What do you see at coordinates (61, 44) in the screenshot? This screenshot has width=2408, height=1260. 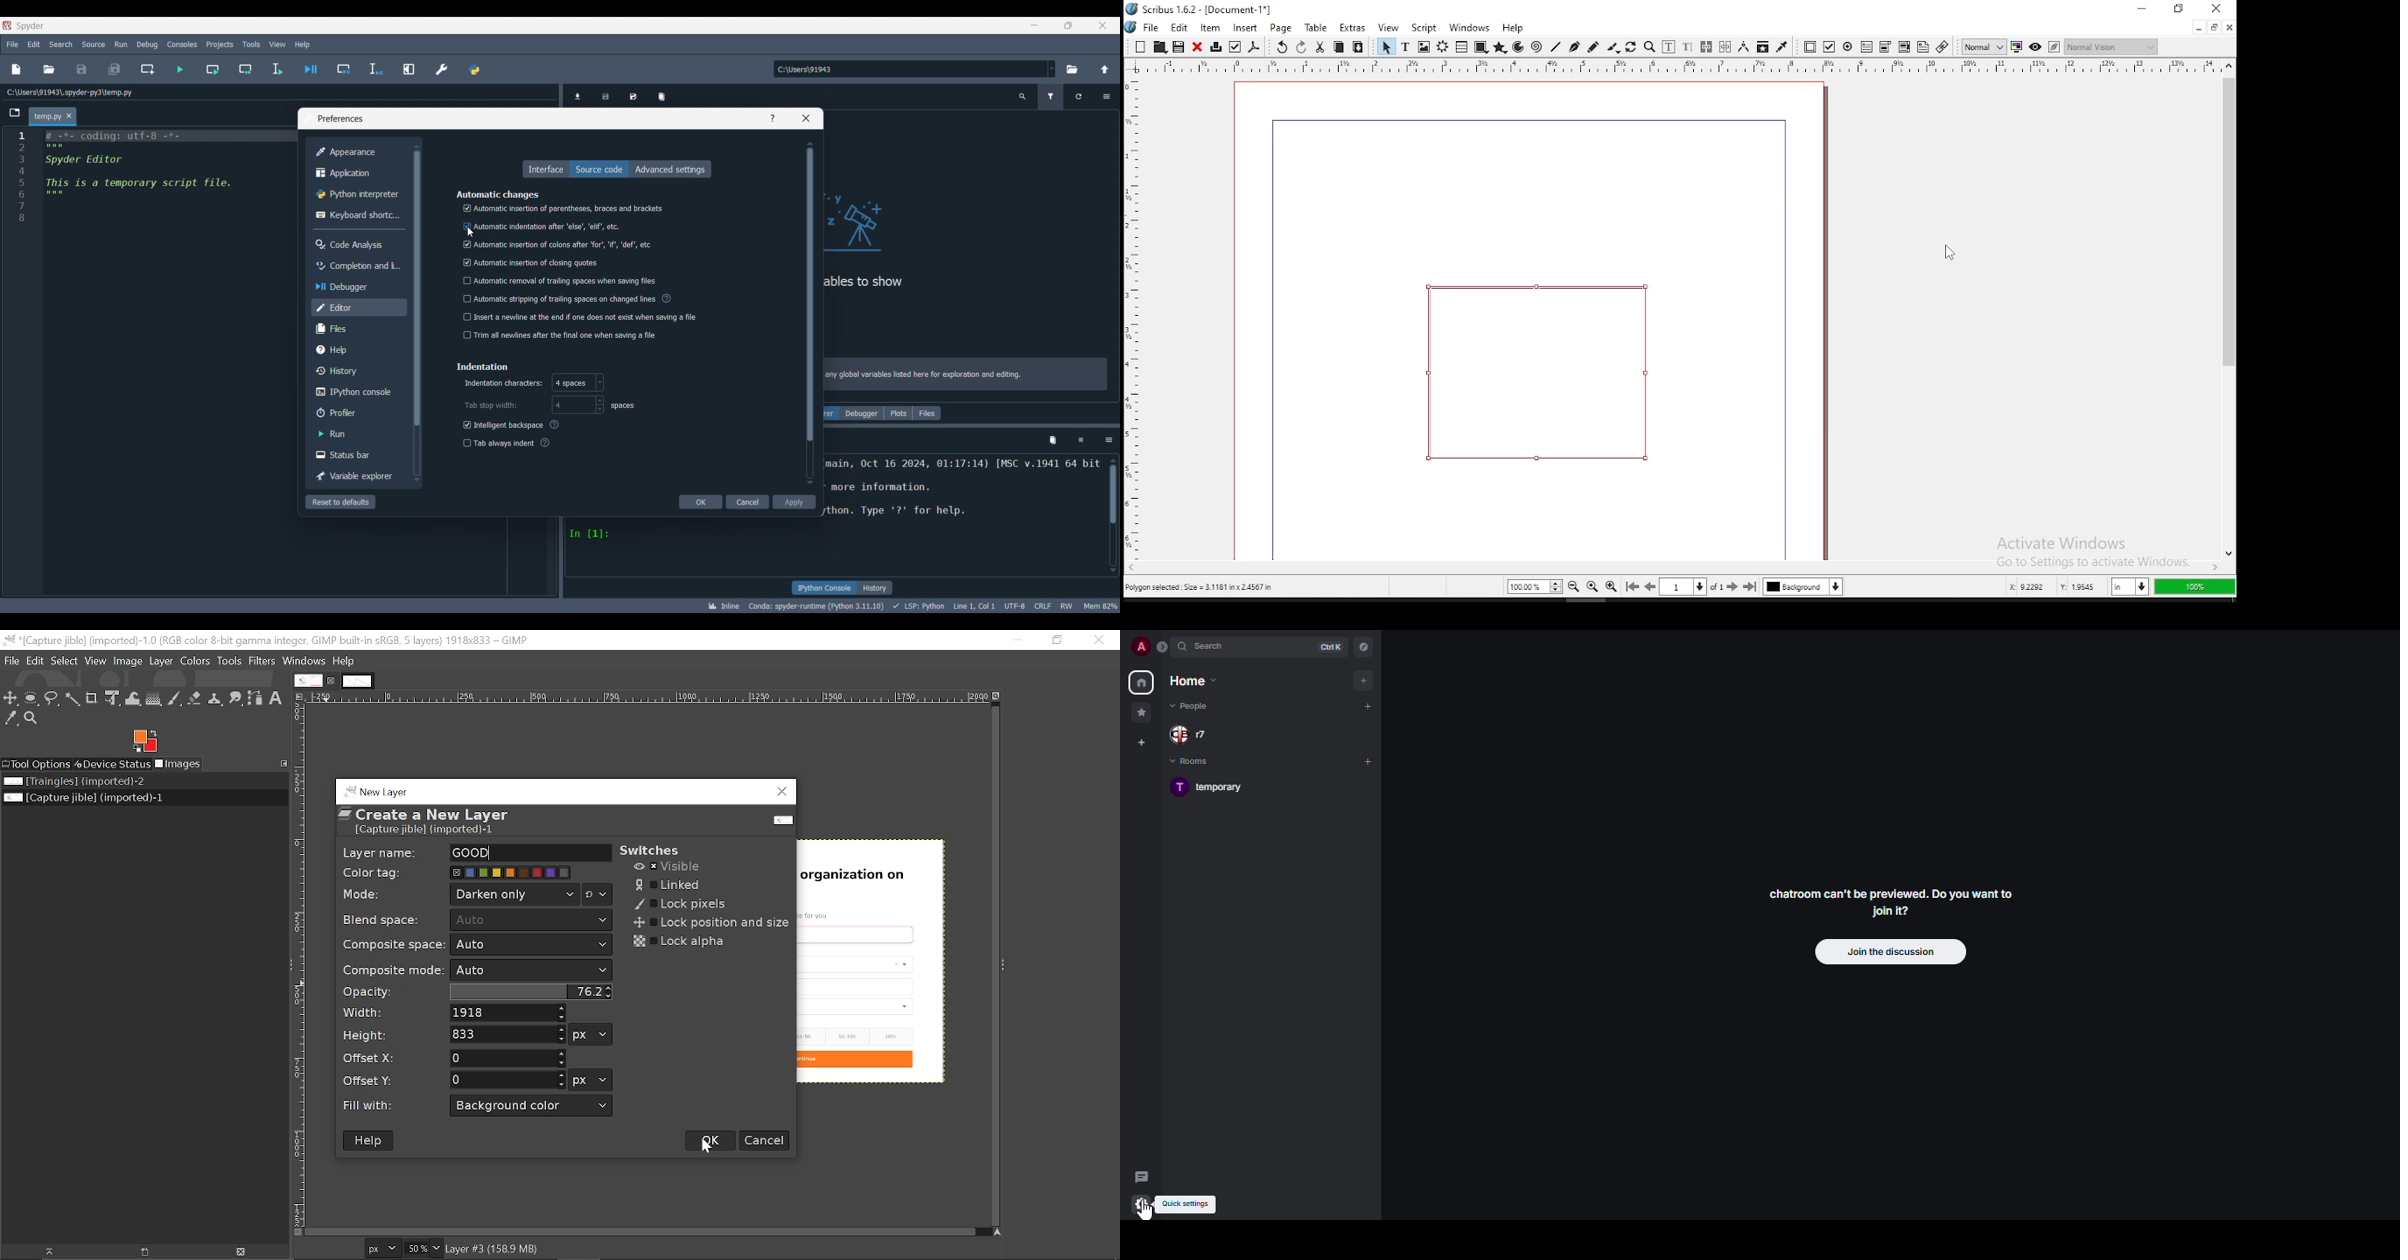 I see `Search menu` at bounding box center [61, 44].